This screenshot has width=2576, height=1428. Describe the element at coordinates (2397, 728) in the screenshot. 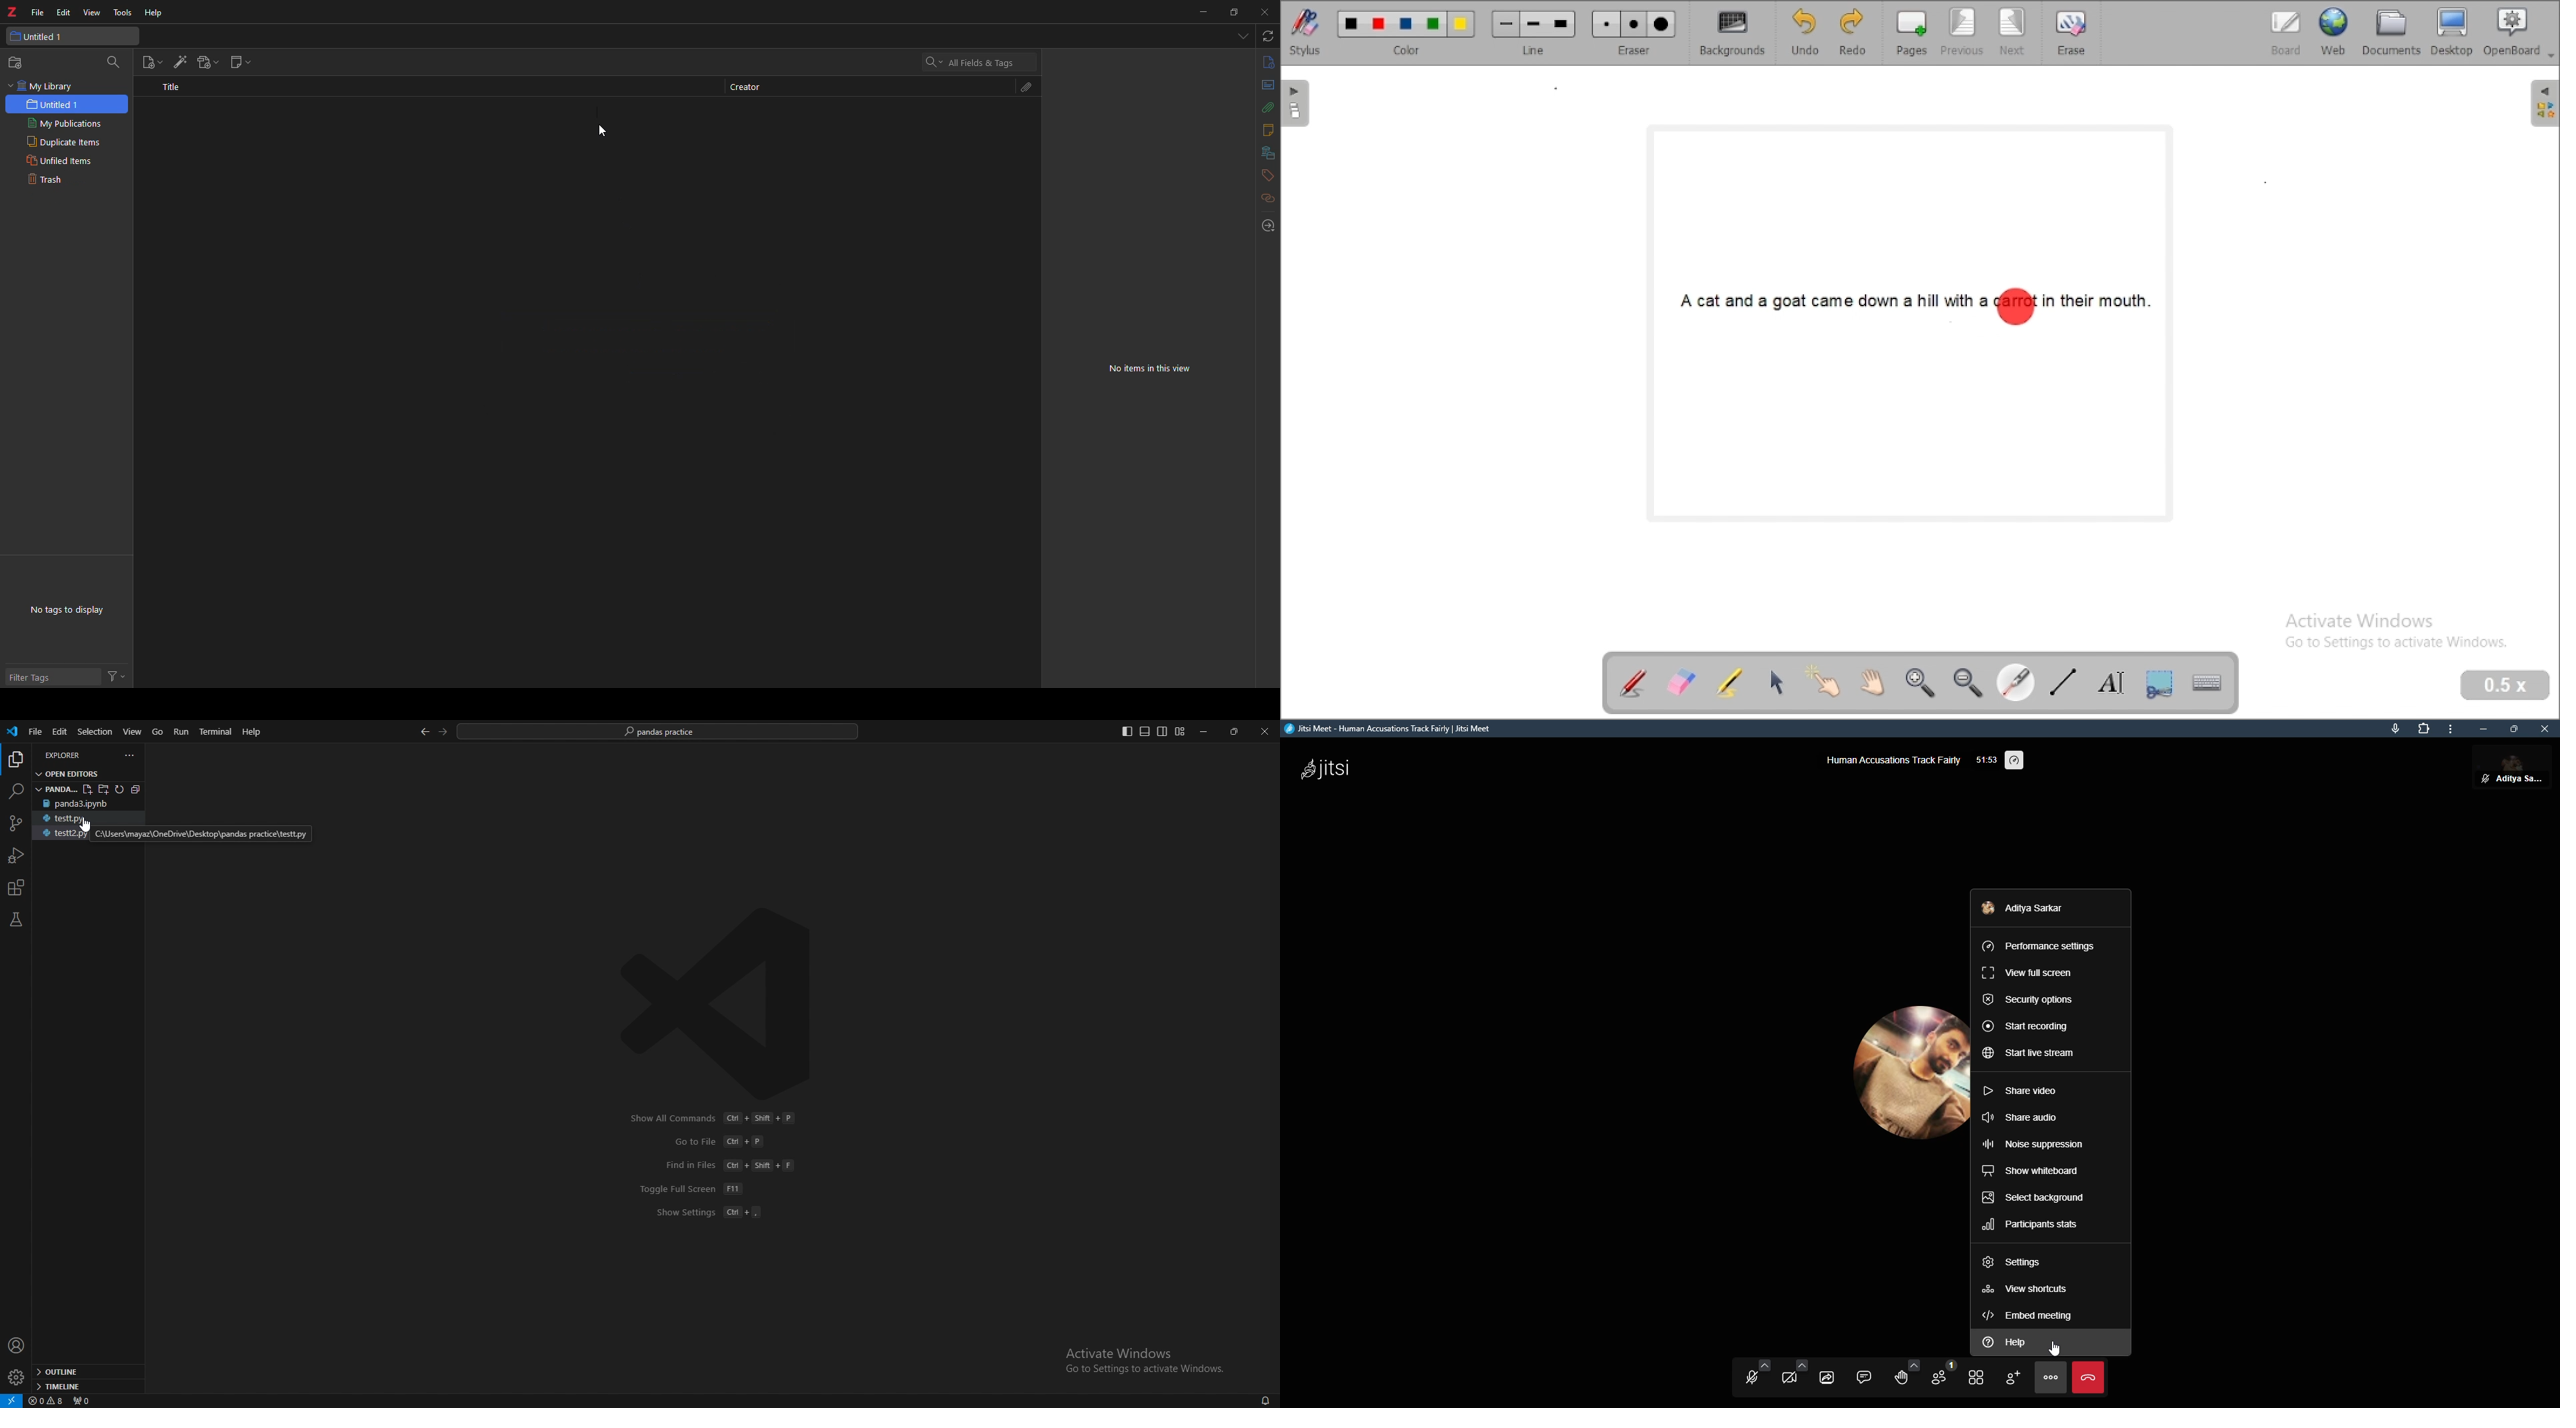

I see `mic` at that location.